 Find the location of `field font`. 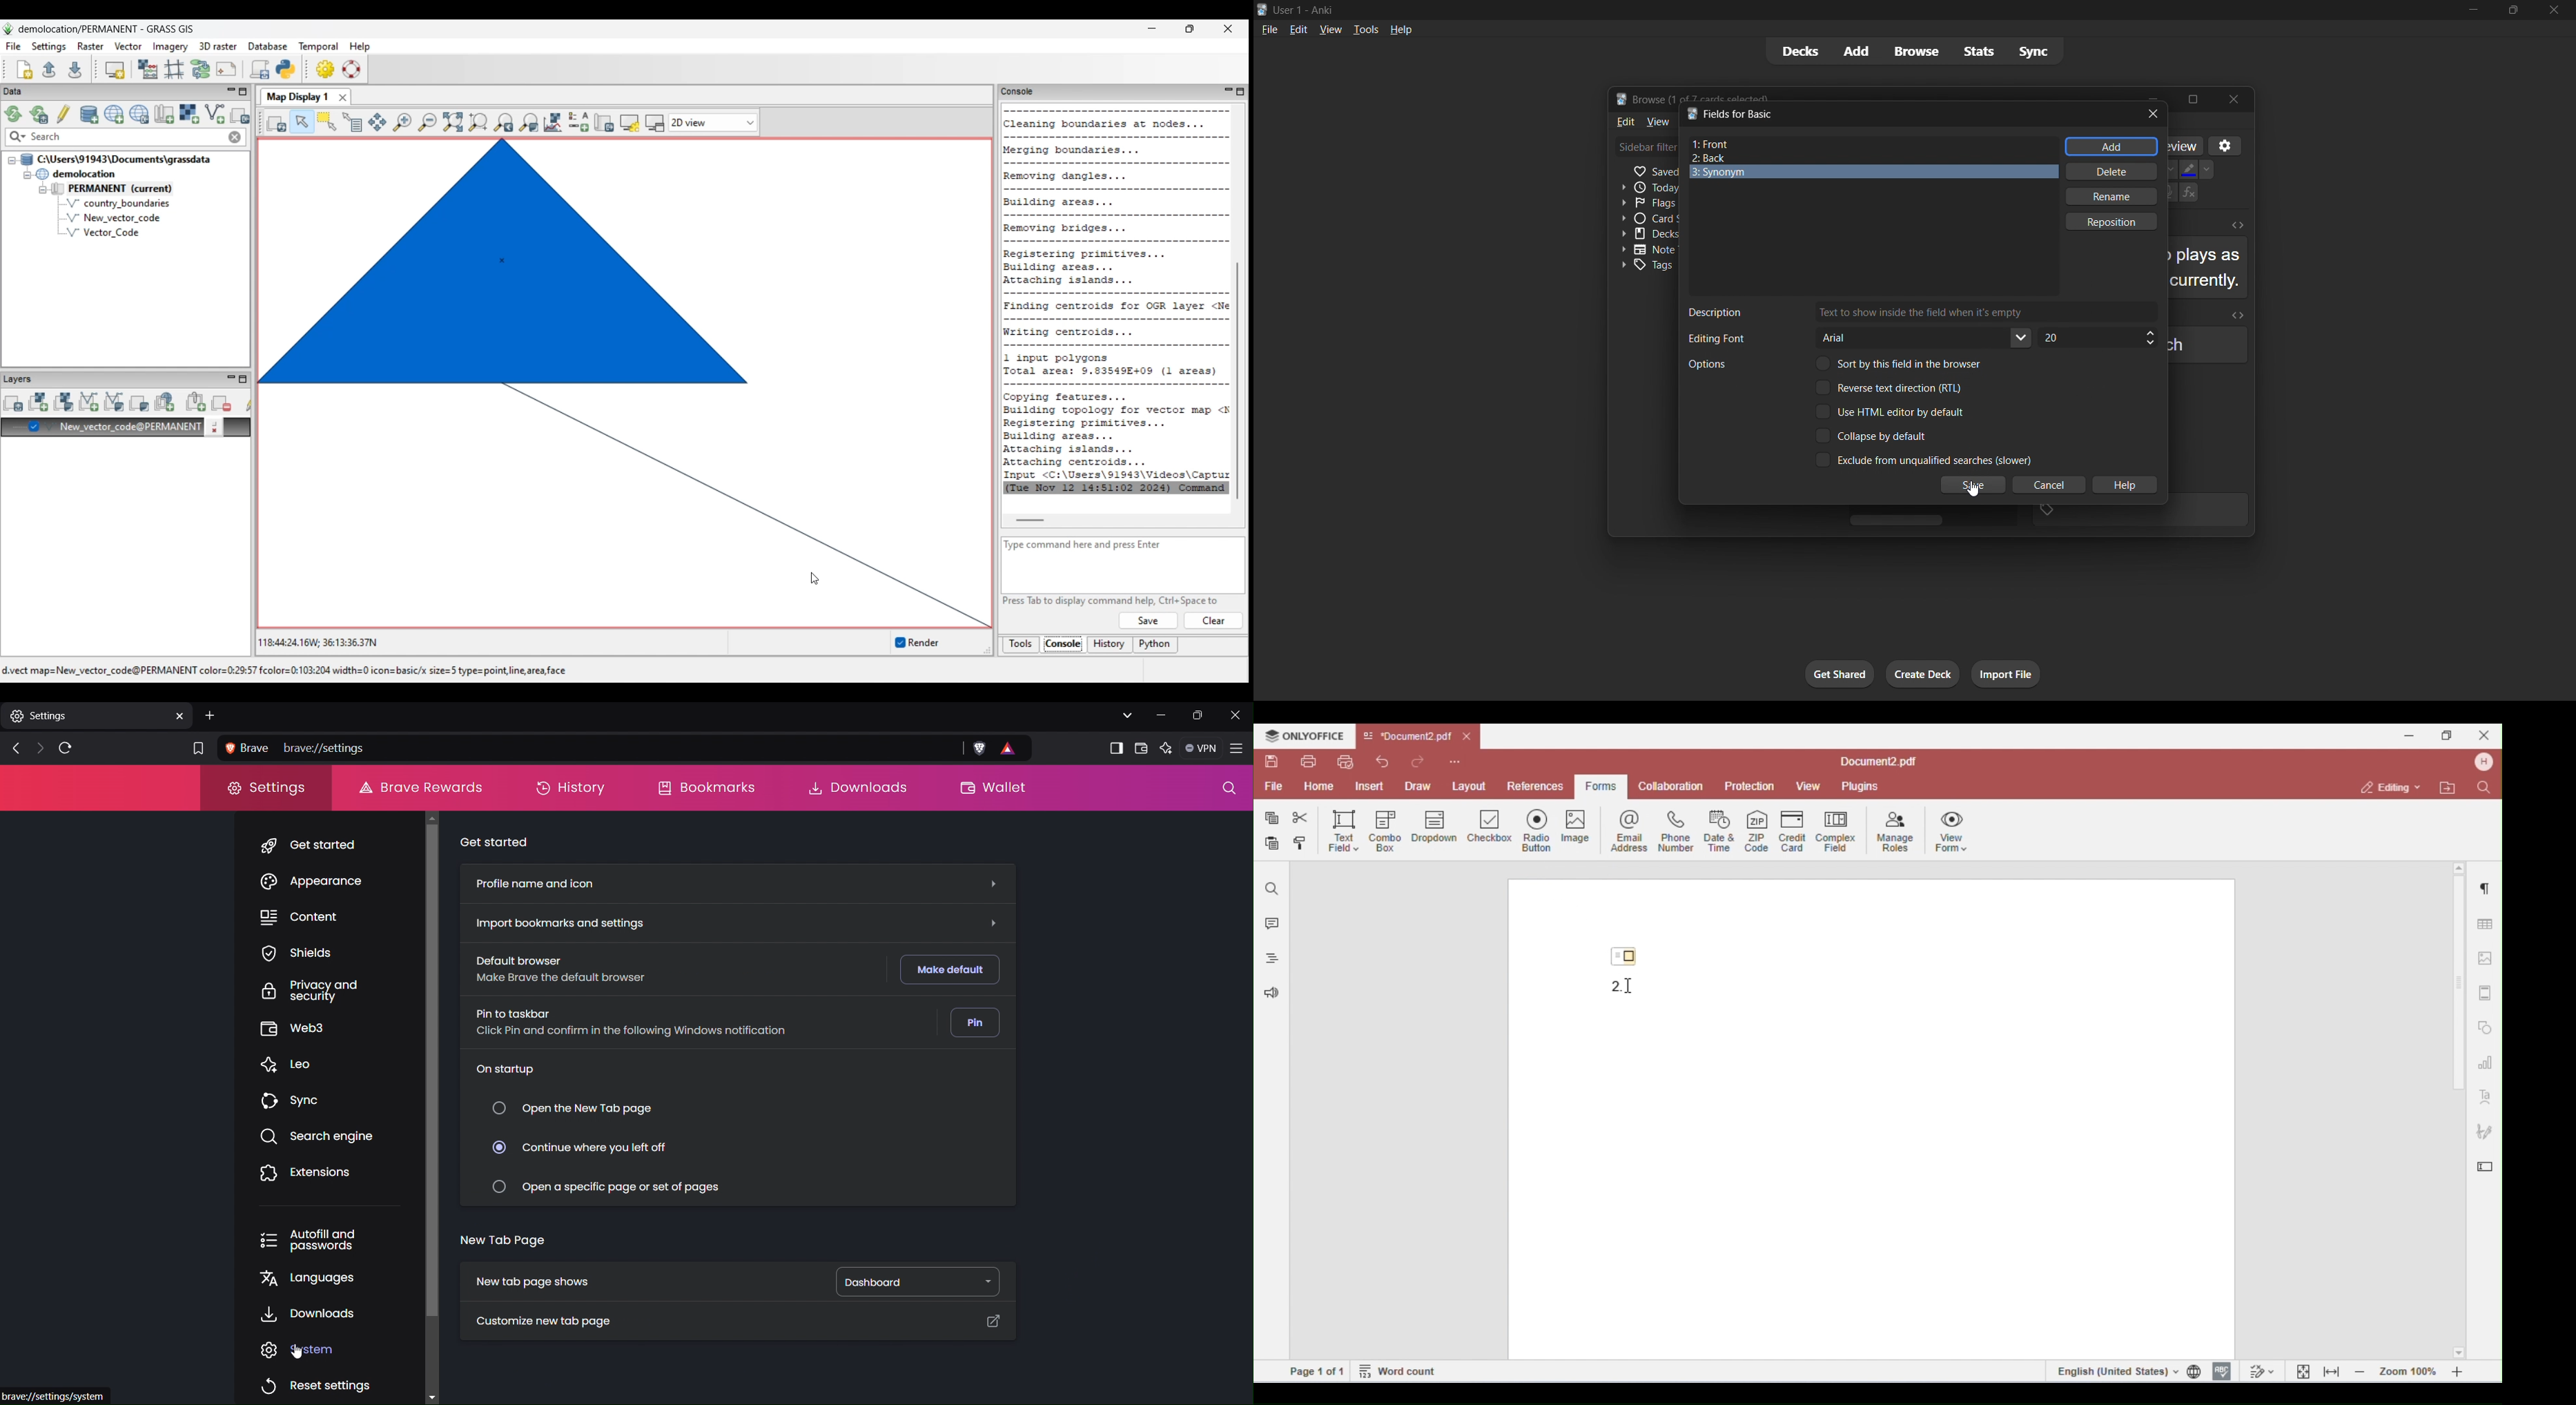

field font is located at coordinates (1862, 337).